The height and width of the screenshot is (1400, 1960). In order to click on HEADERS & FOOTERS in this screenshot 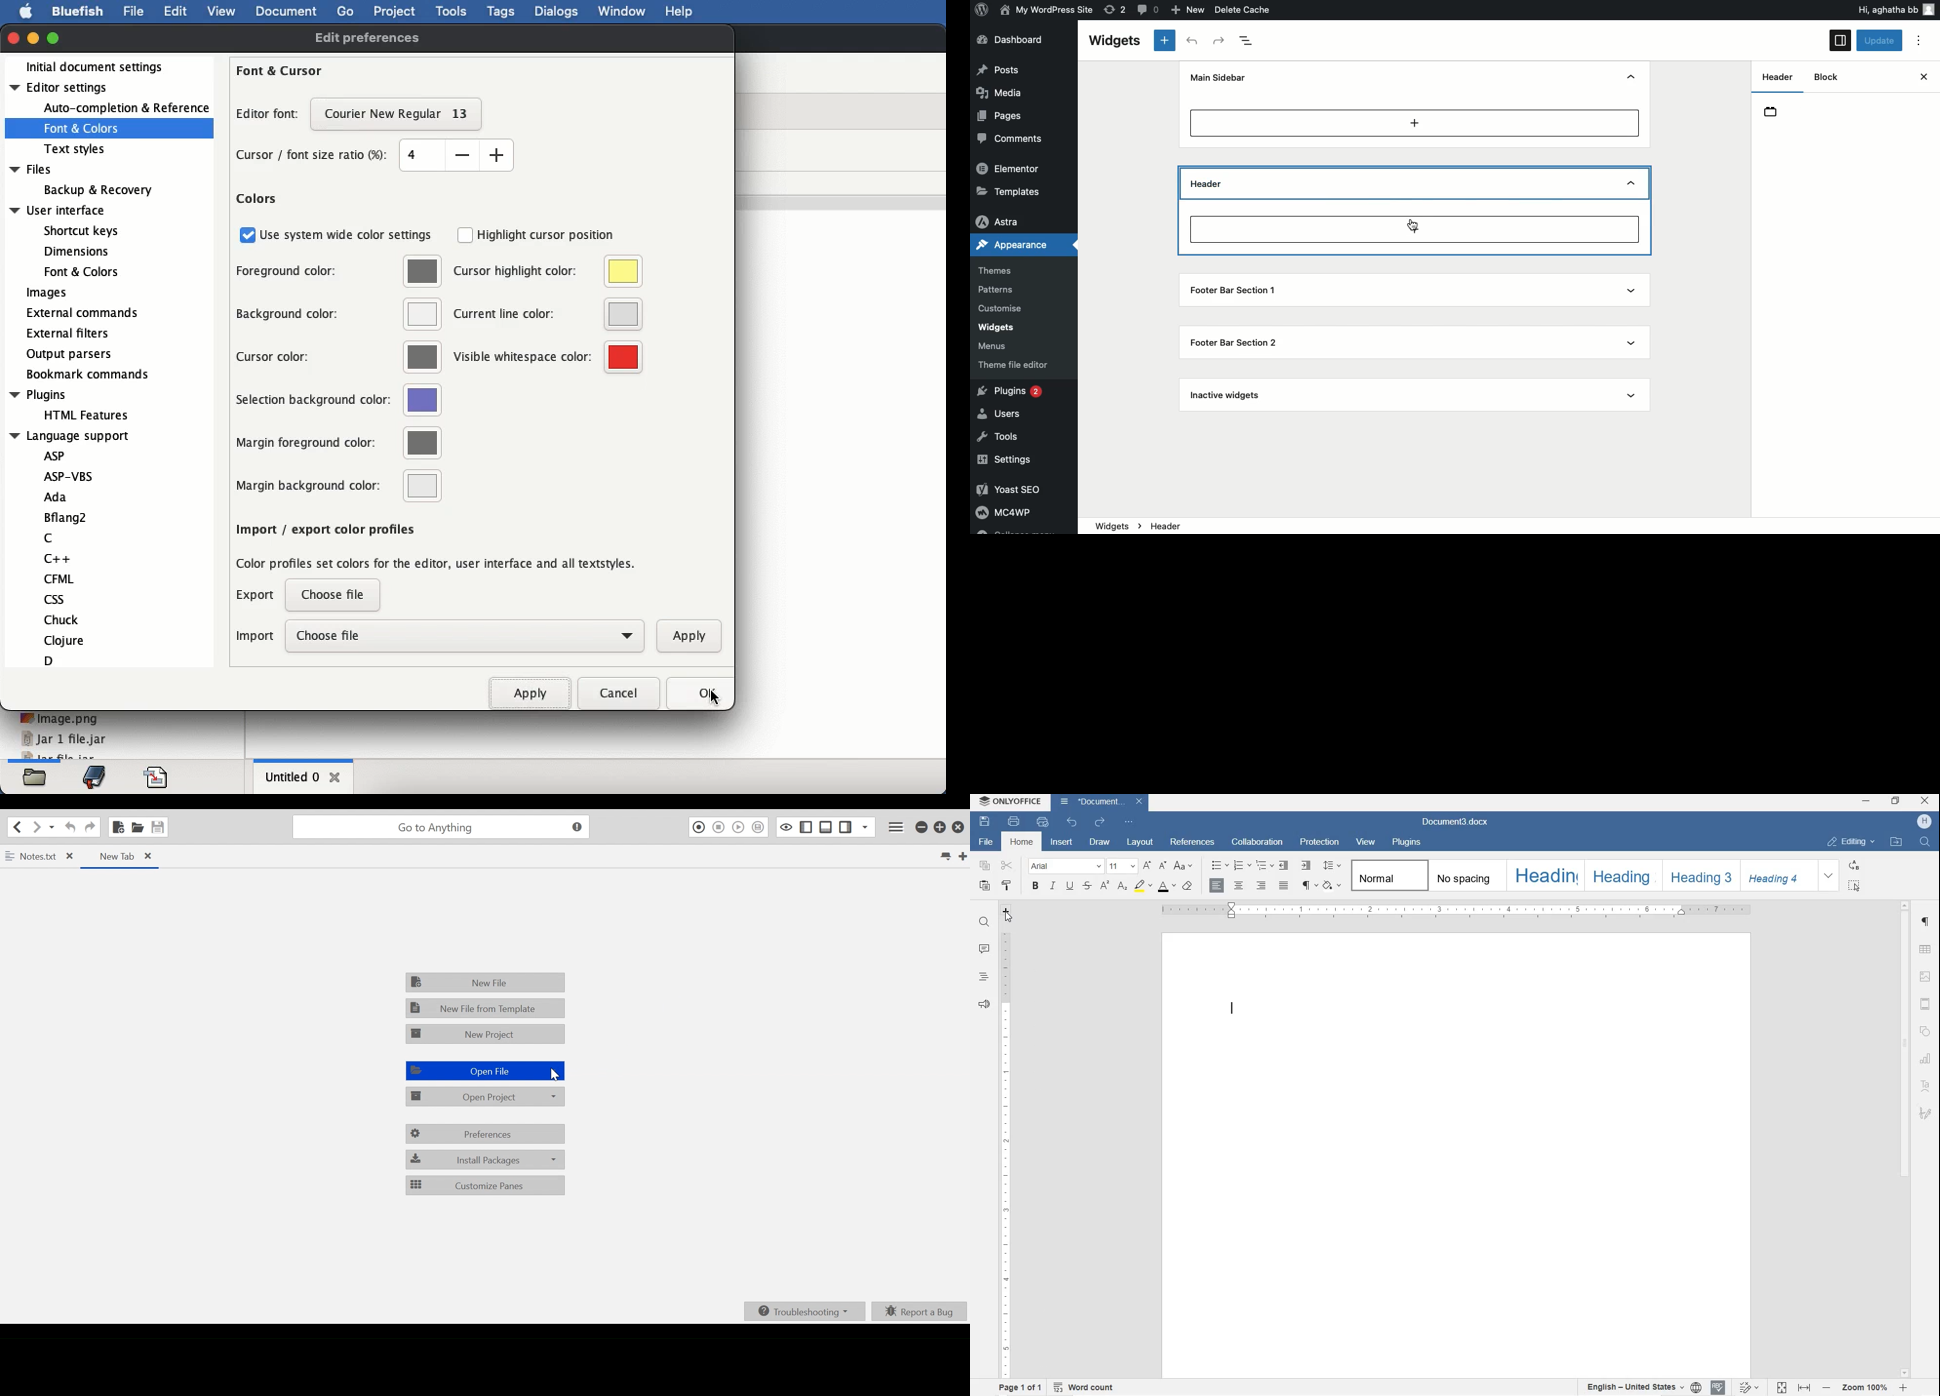, I will do `click(1927, 1004)`.